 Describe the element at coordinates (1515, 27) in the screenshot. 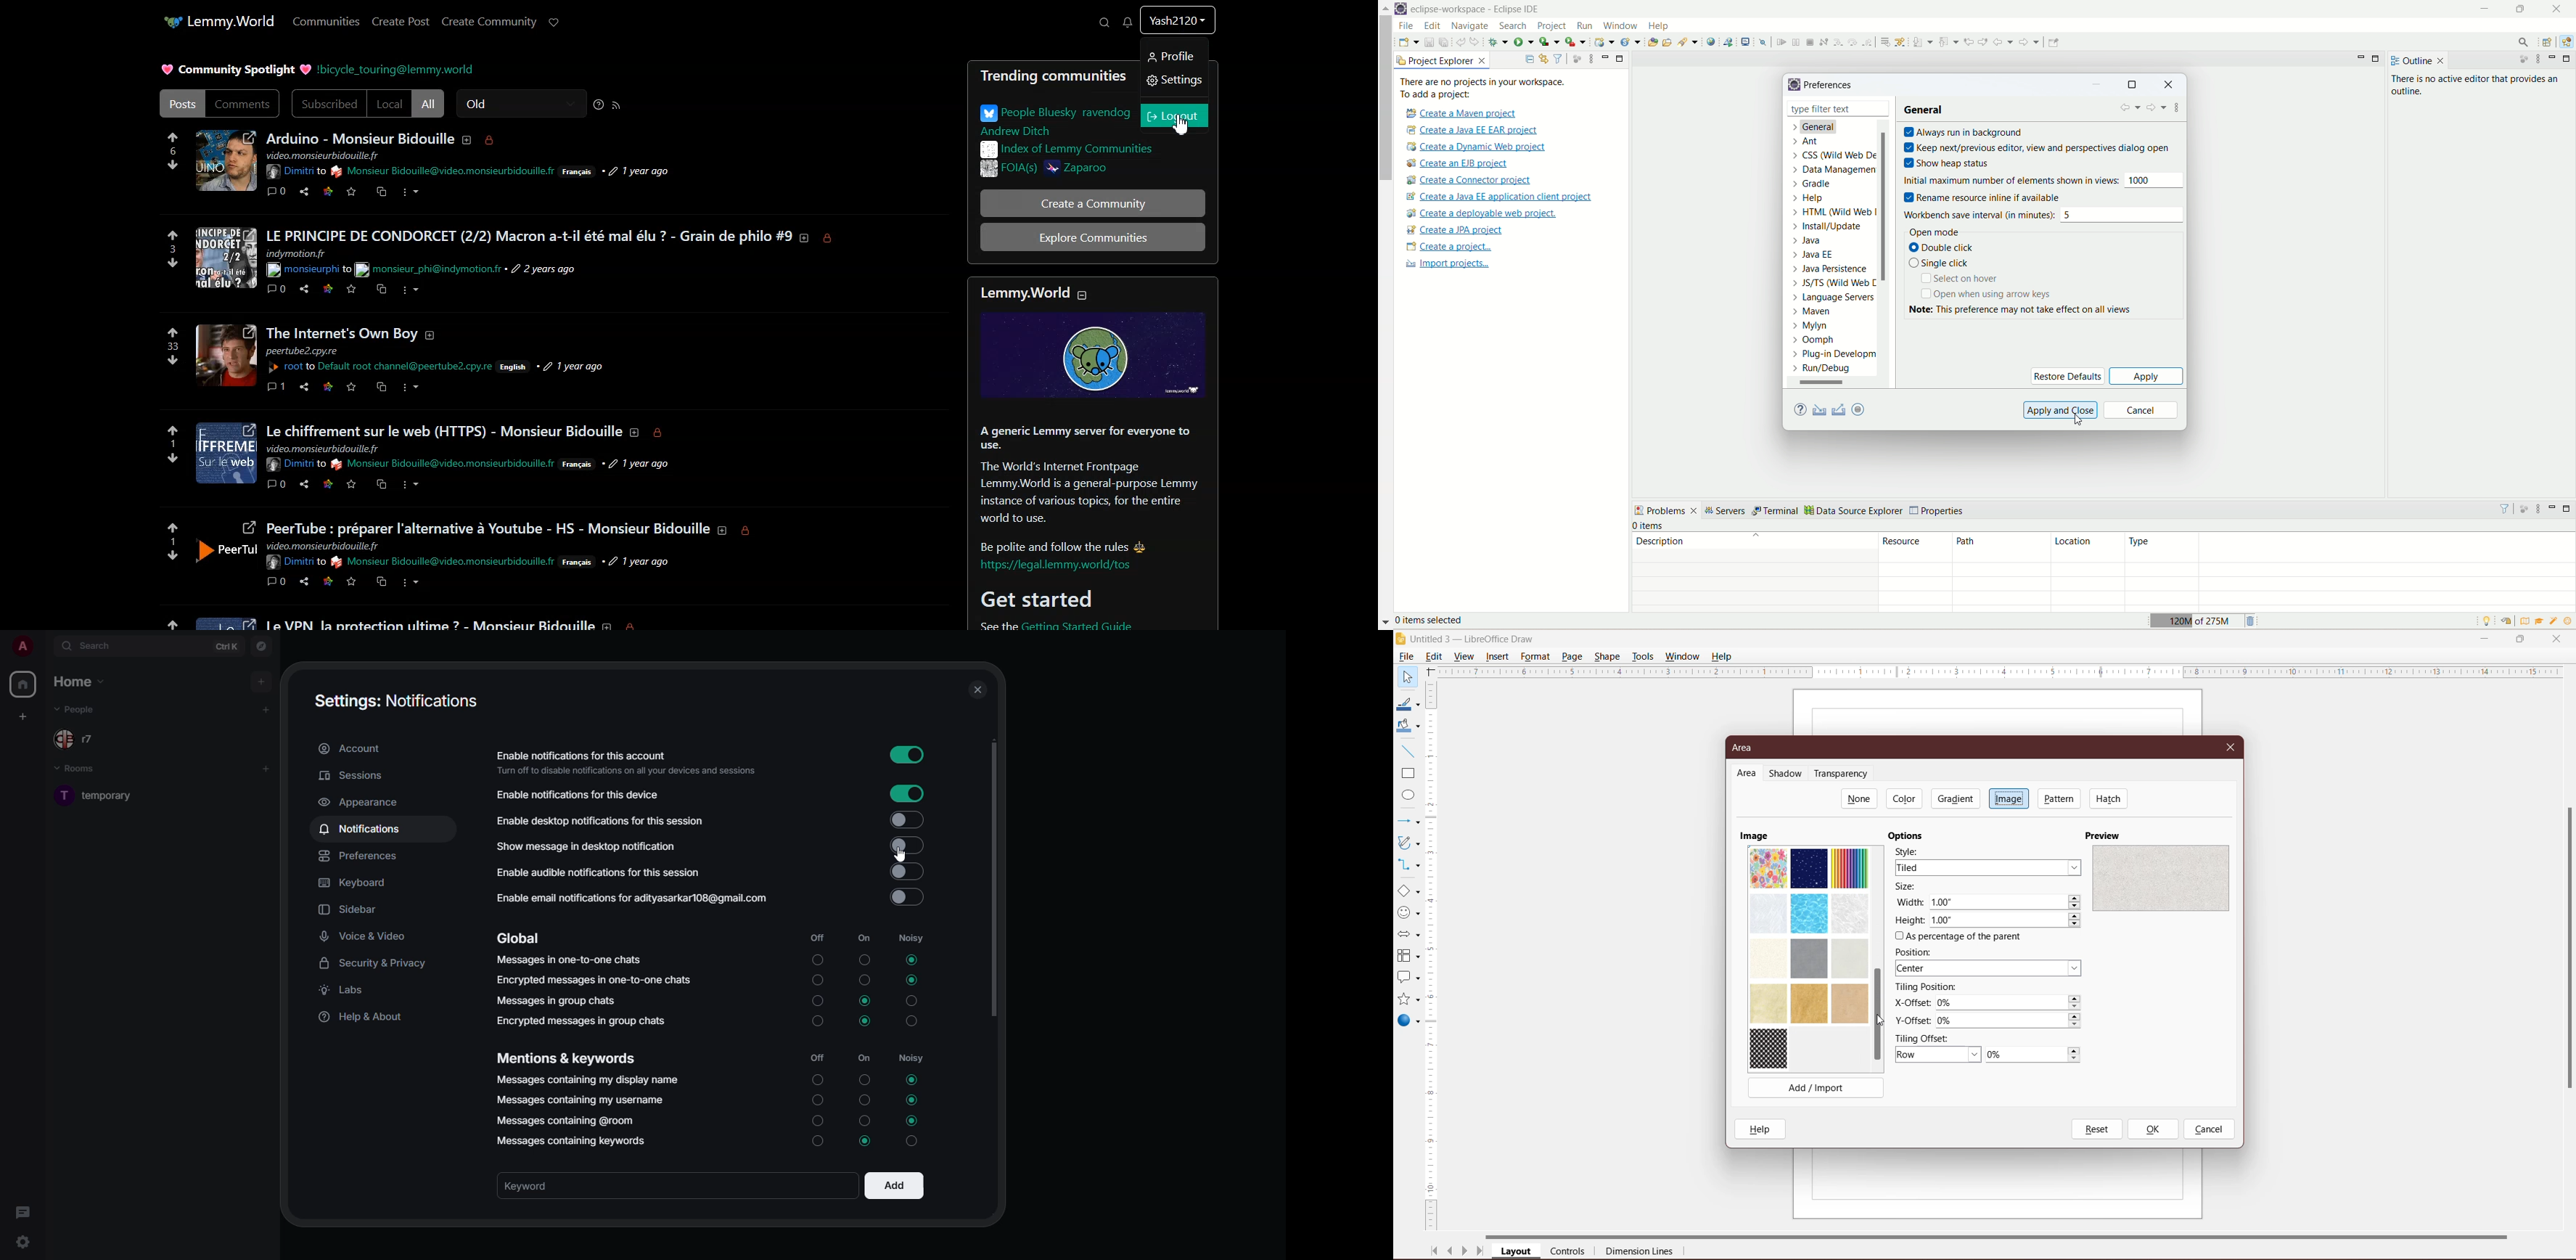

I see `search` at that location.